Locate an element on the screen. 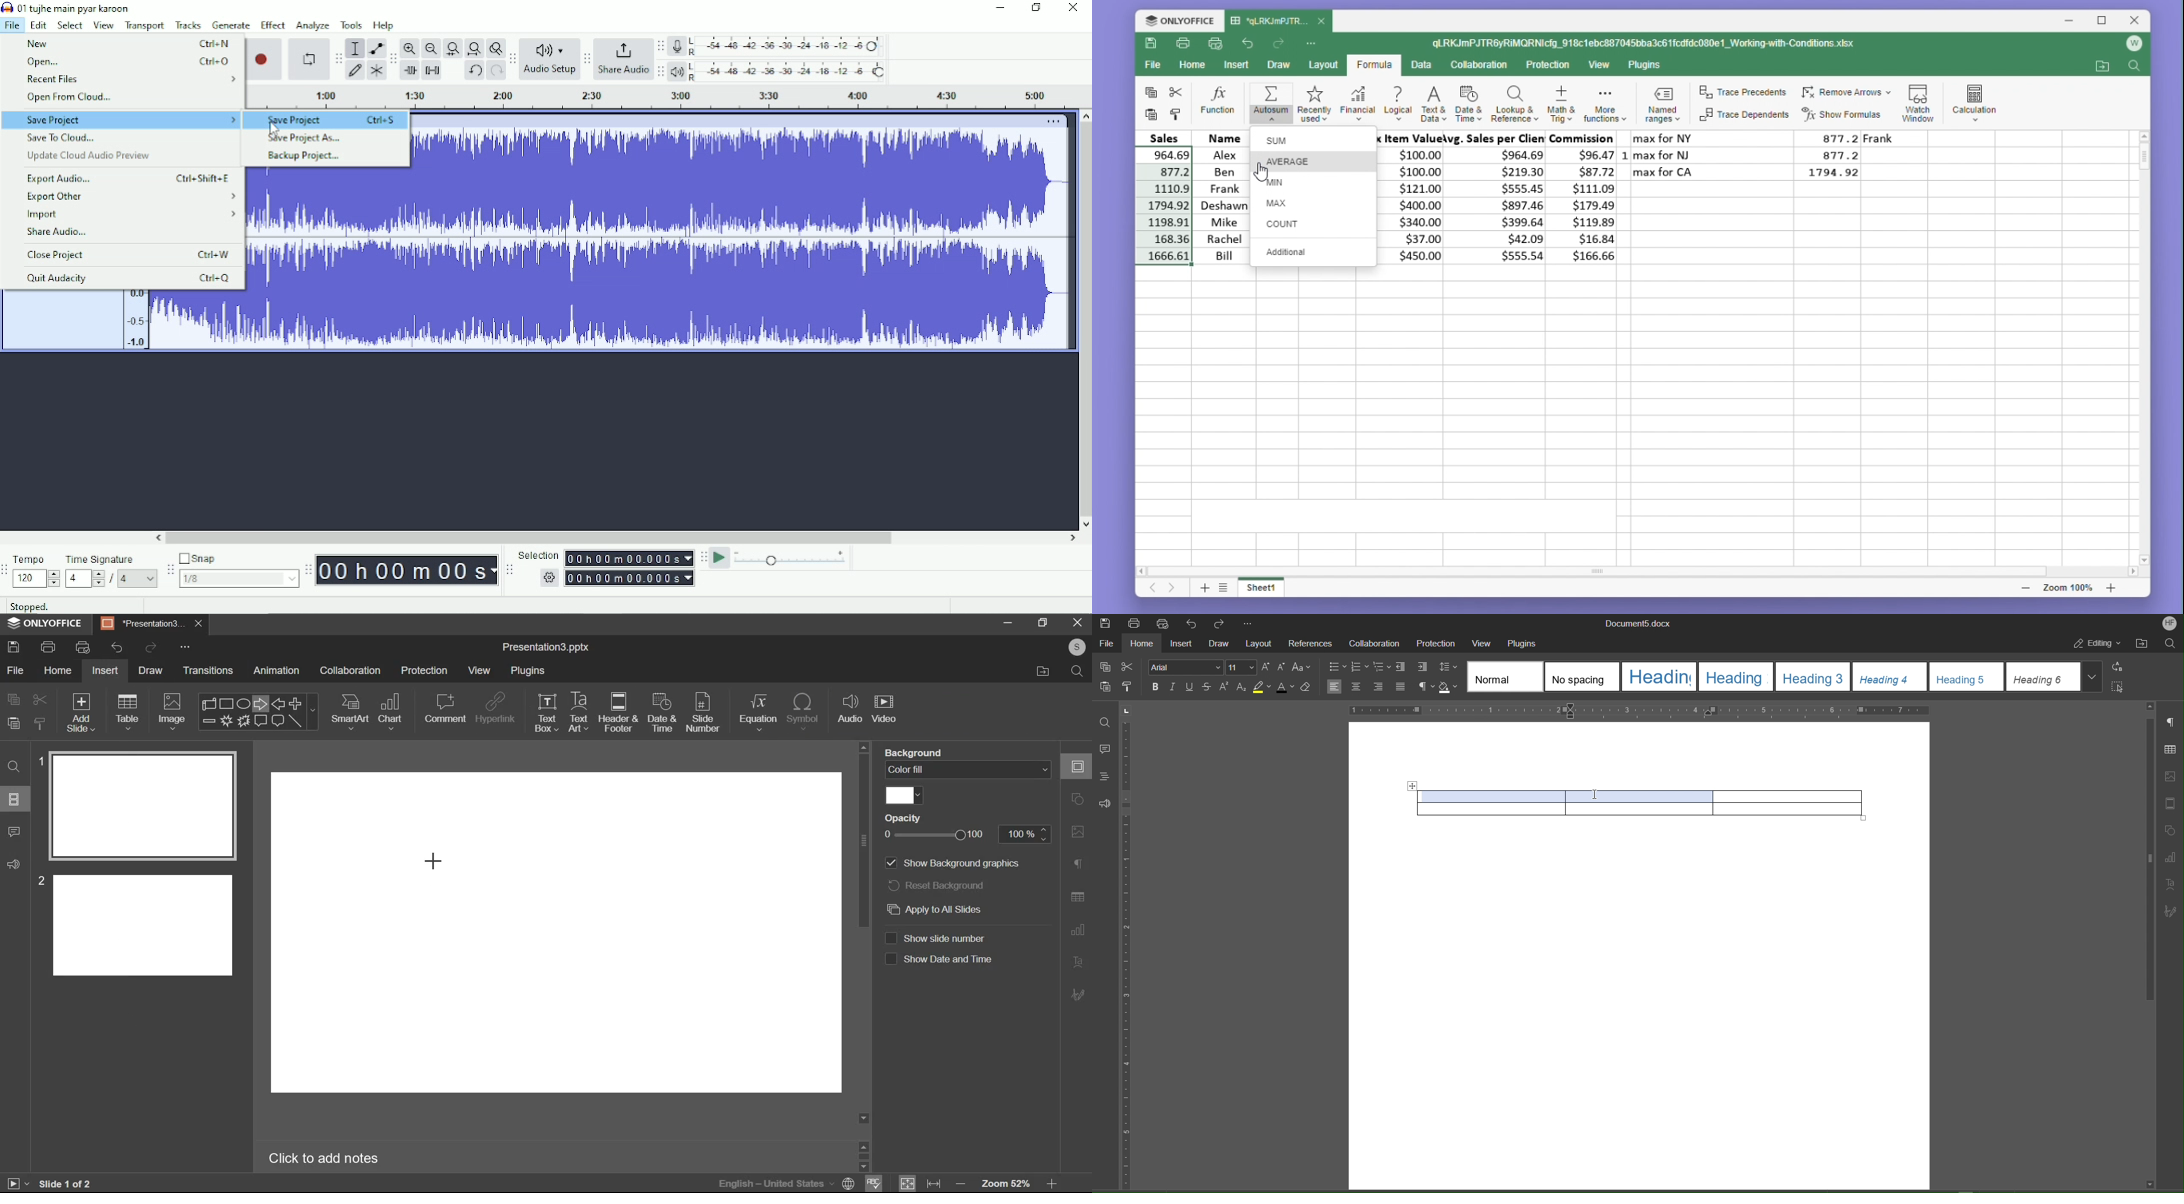  Opacity is located at coordinates (903, 818).